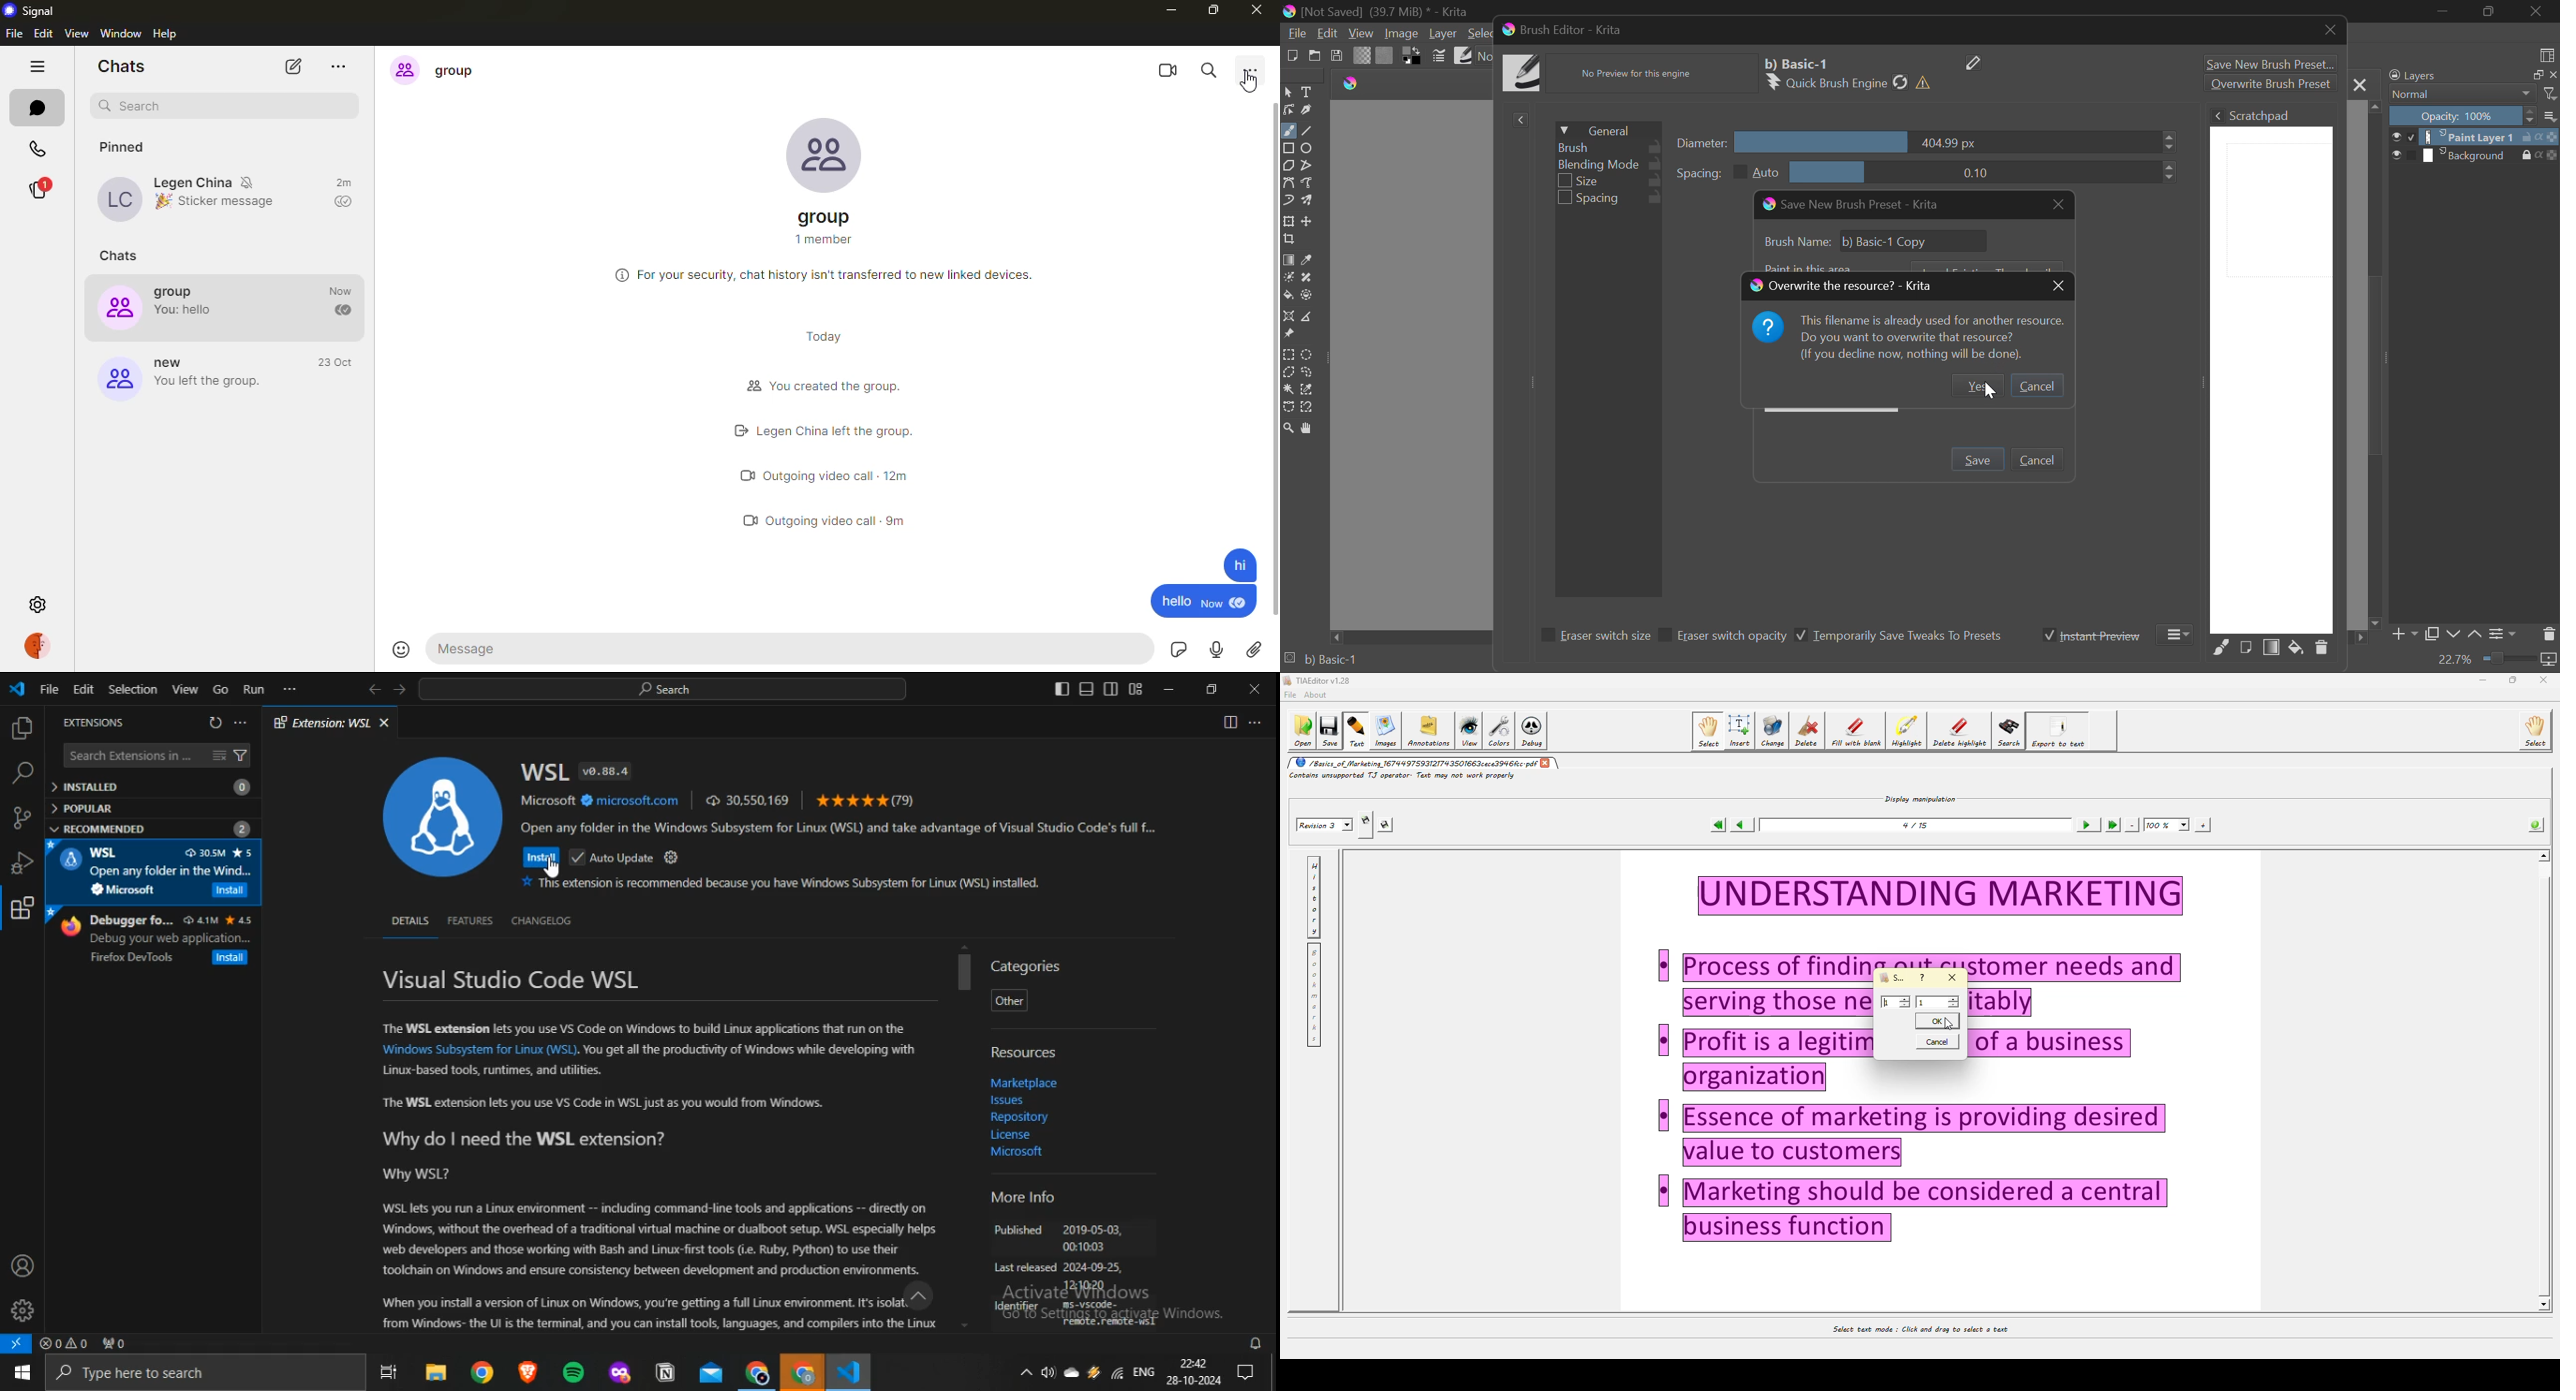 This screenshot has width=2576, height=1400. What do you see at coordinates (35, 65) in the screenshot?
I see `hide tabs` at bounding box center [35, 65].